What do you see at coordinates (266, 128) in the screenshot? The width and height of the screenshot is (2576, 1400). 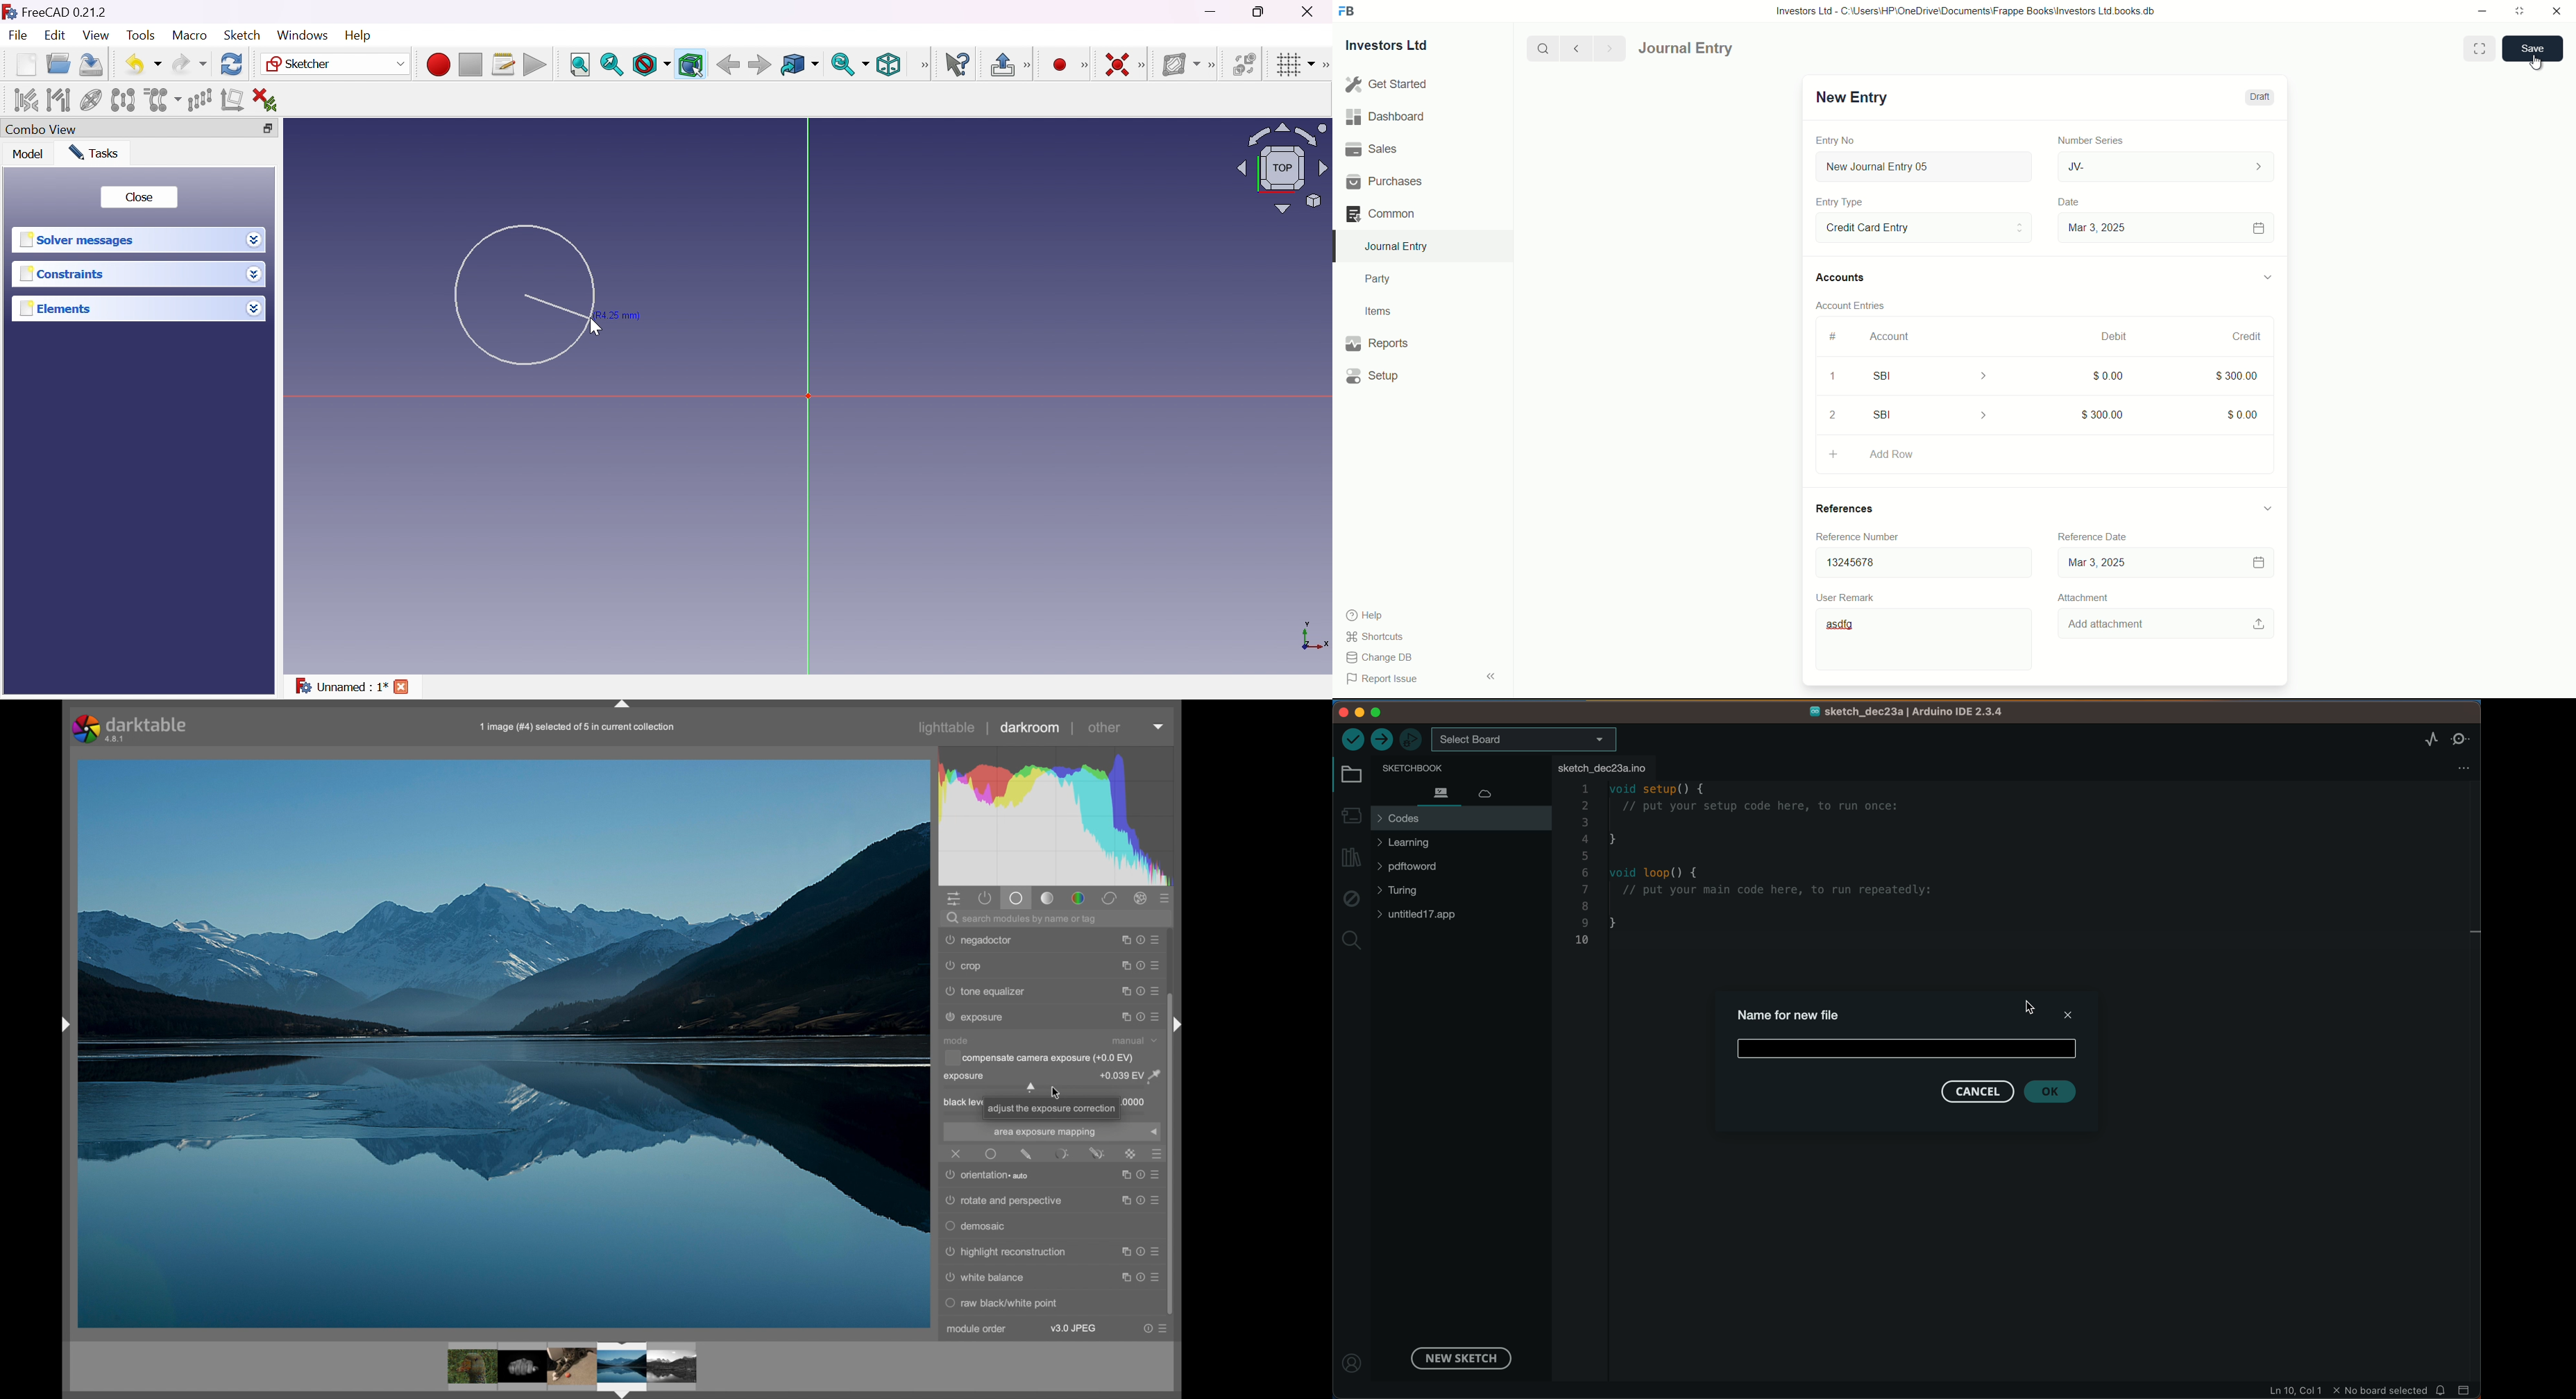 I see `Restore down` at bounding box center [266, 128].